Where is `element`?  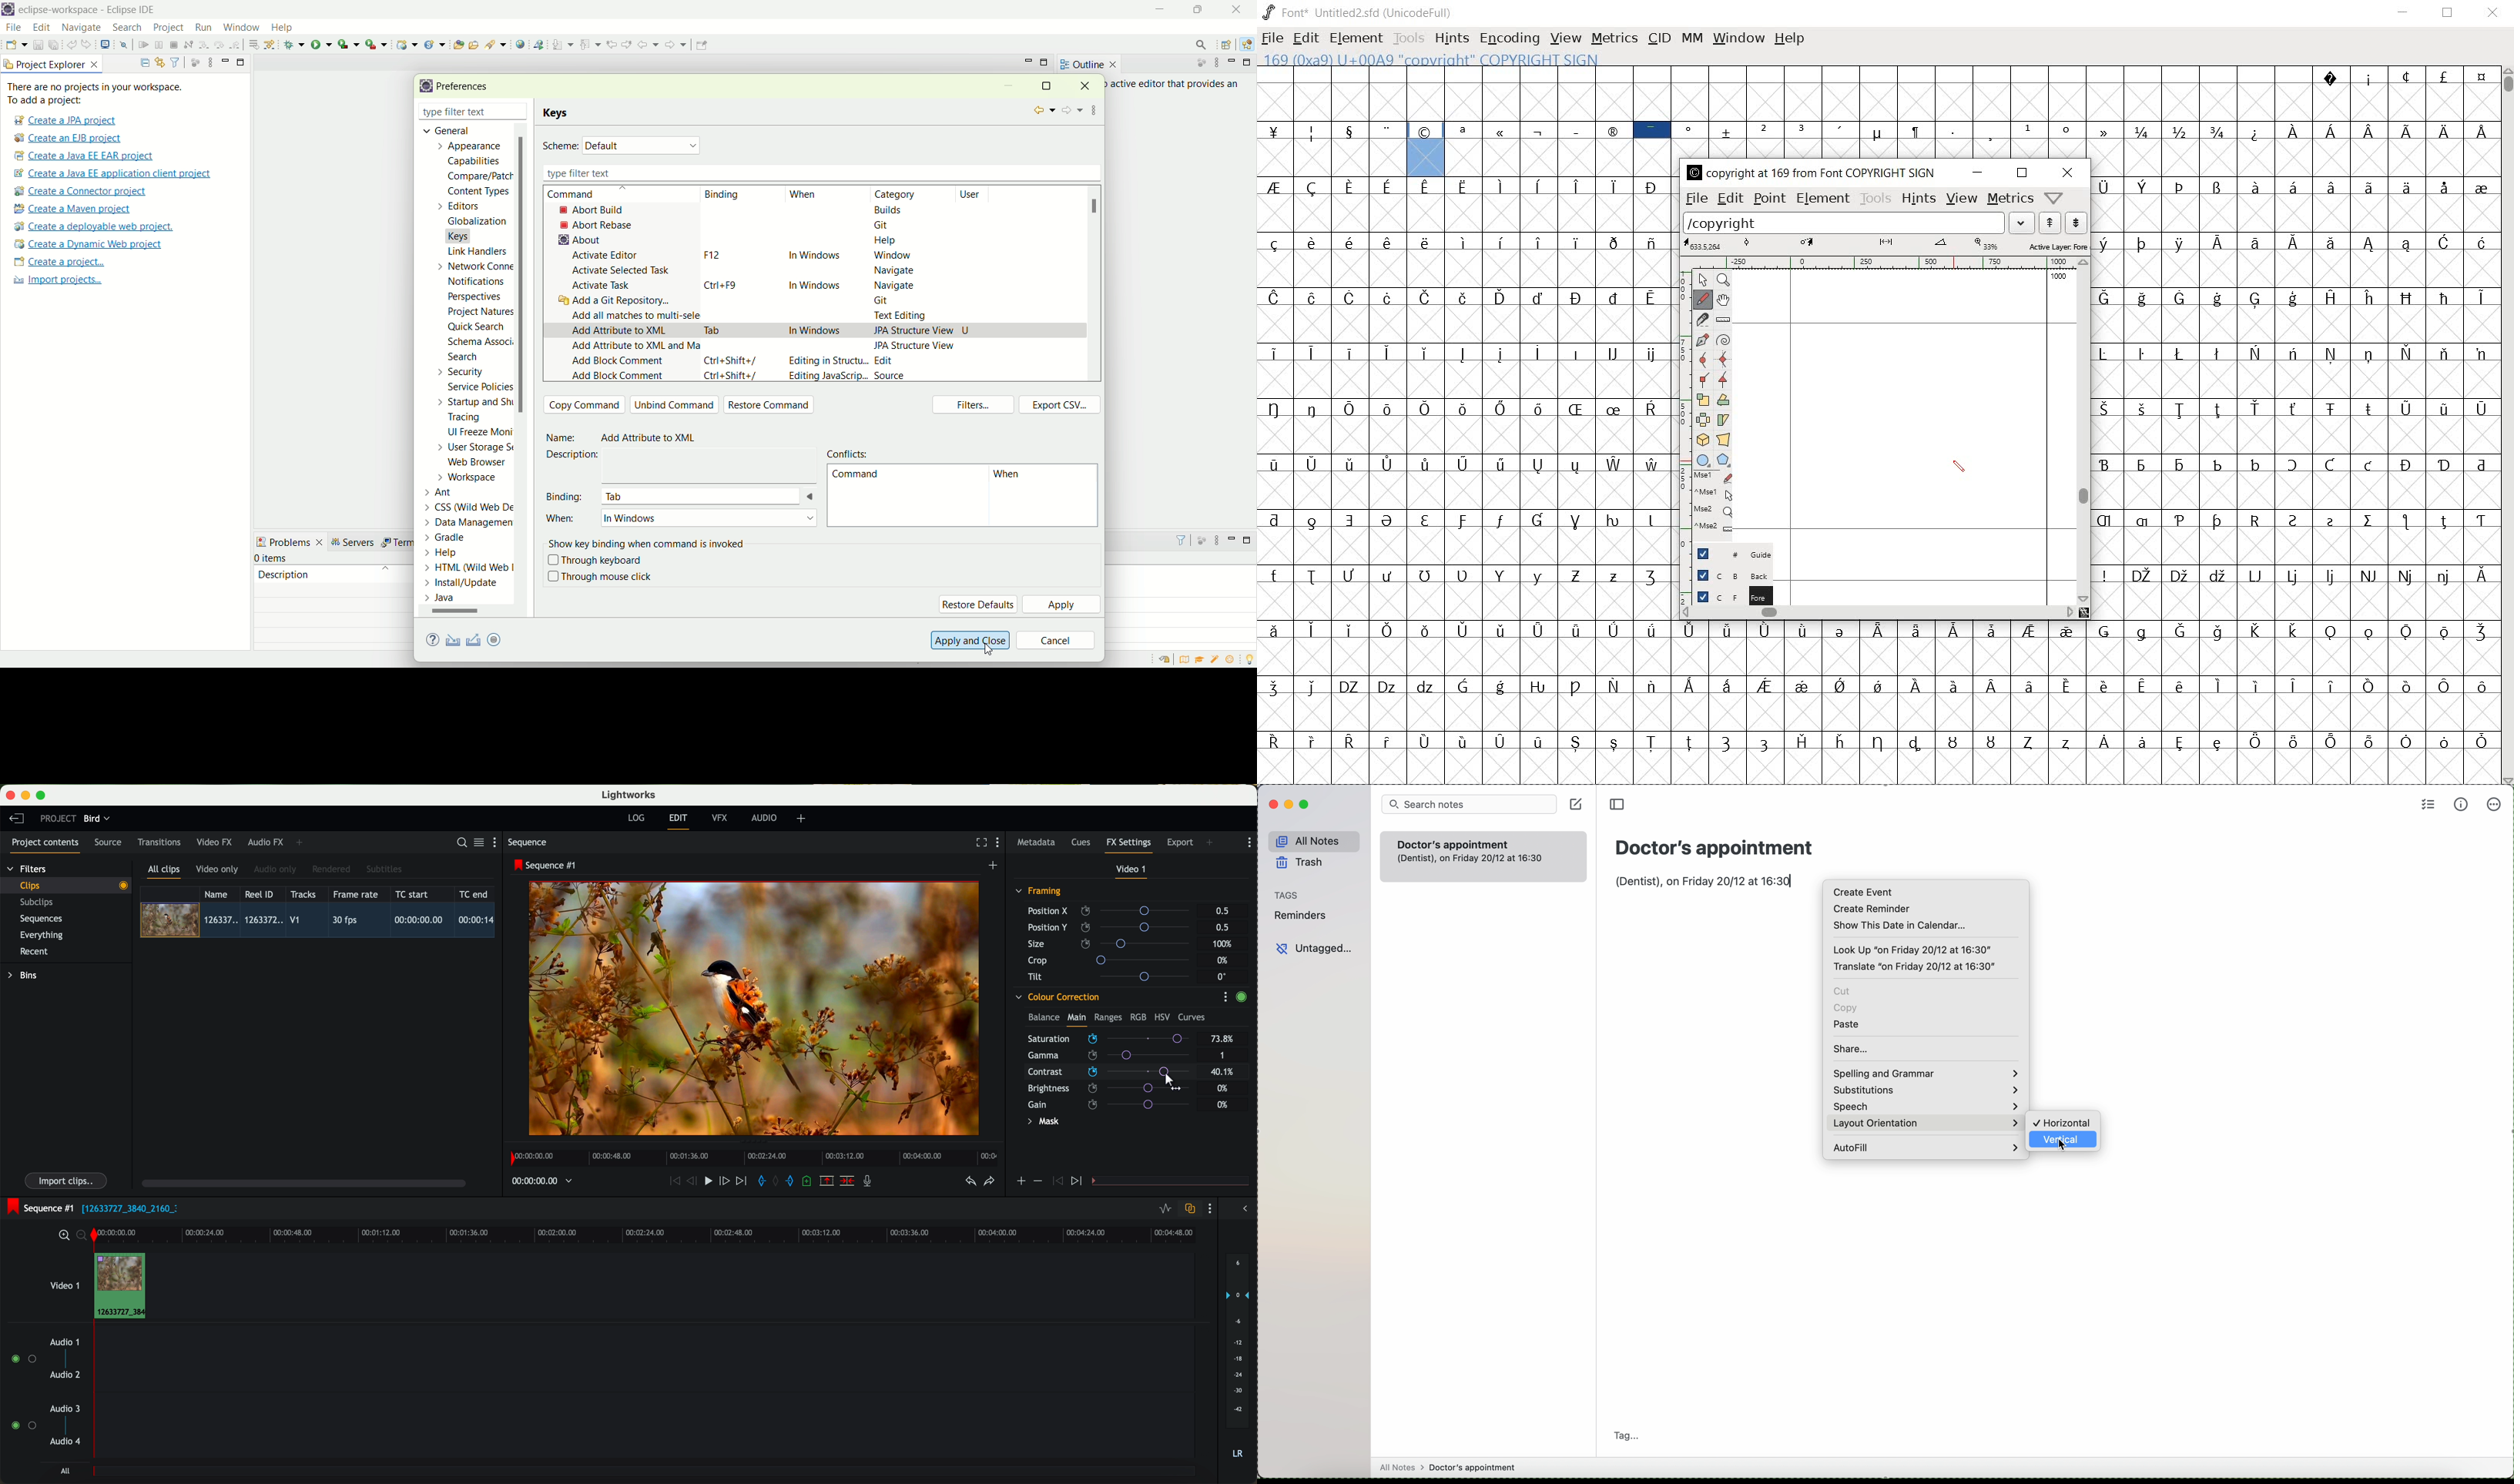 element is located at coordinates (1823, 199).